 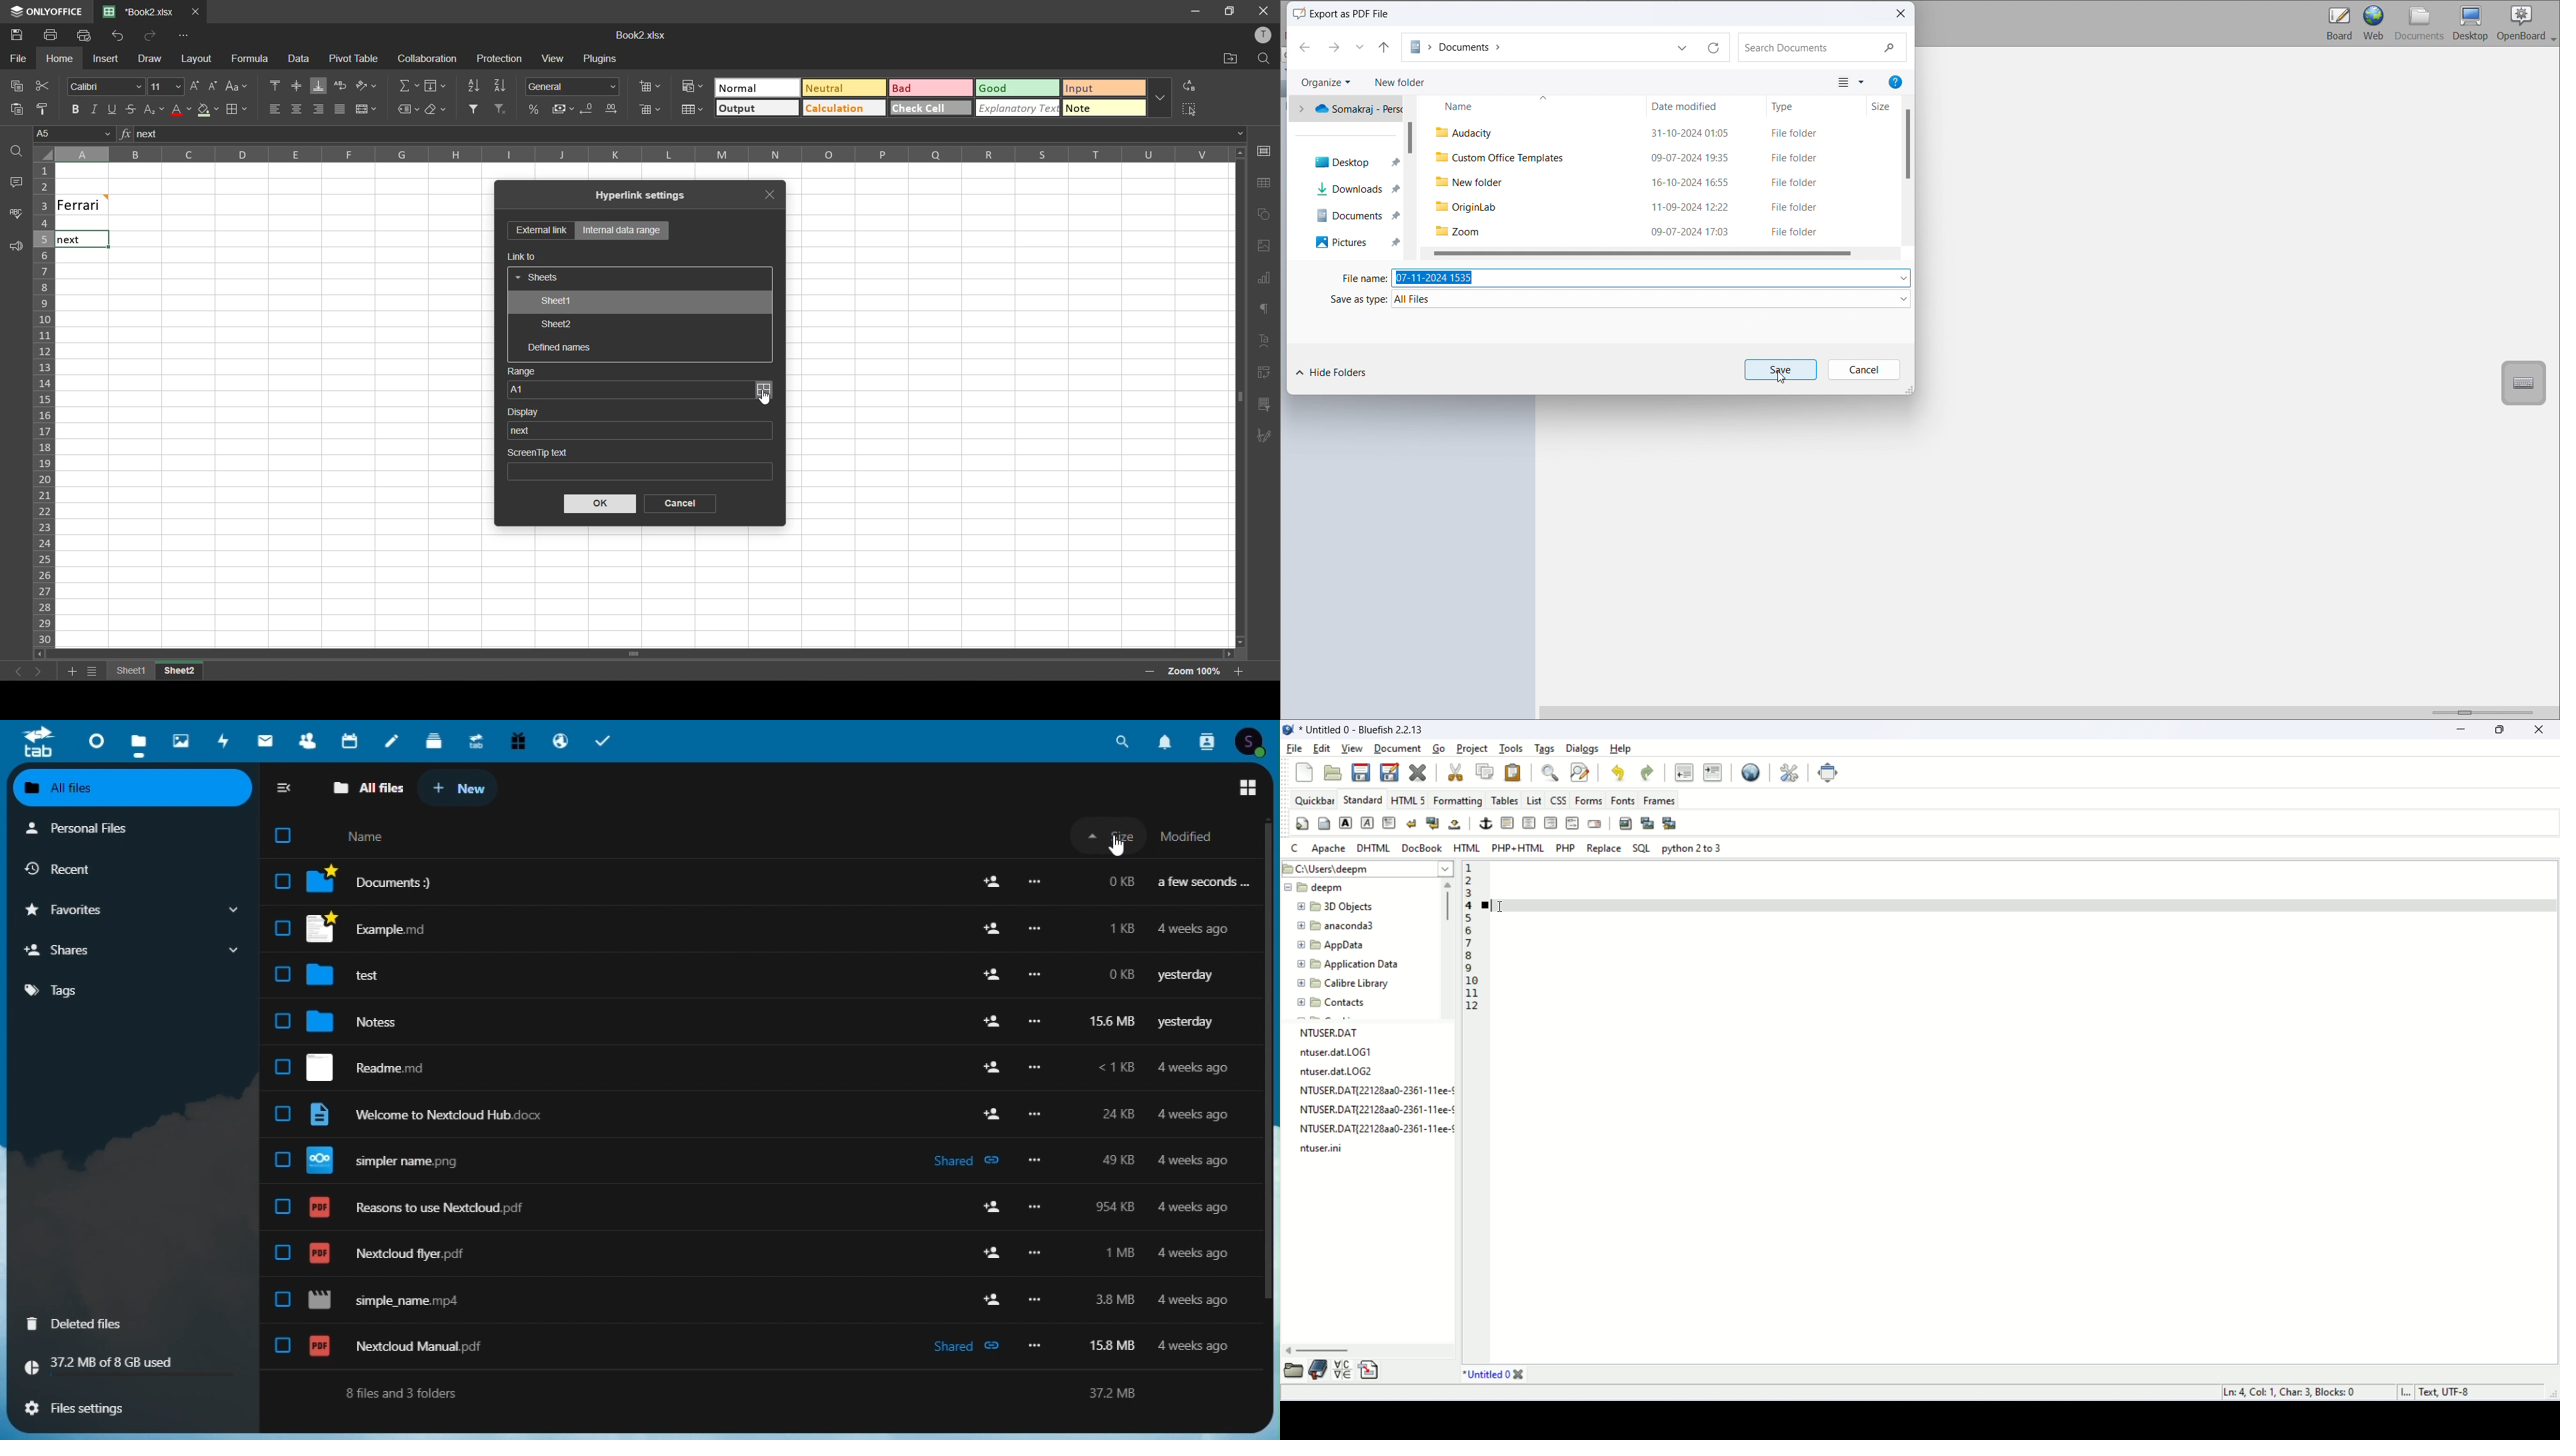 I want to click on Modified, so click(x=1200, y=834).